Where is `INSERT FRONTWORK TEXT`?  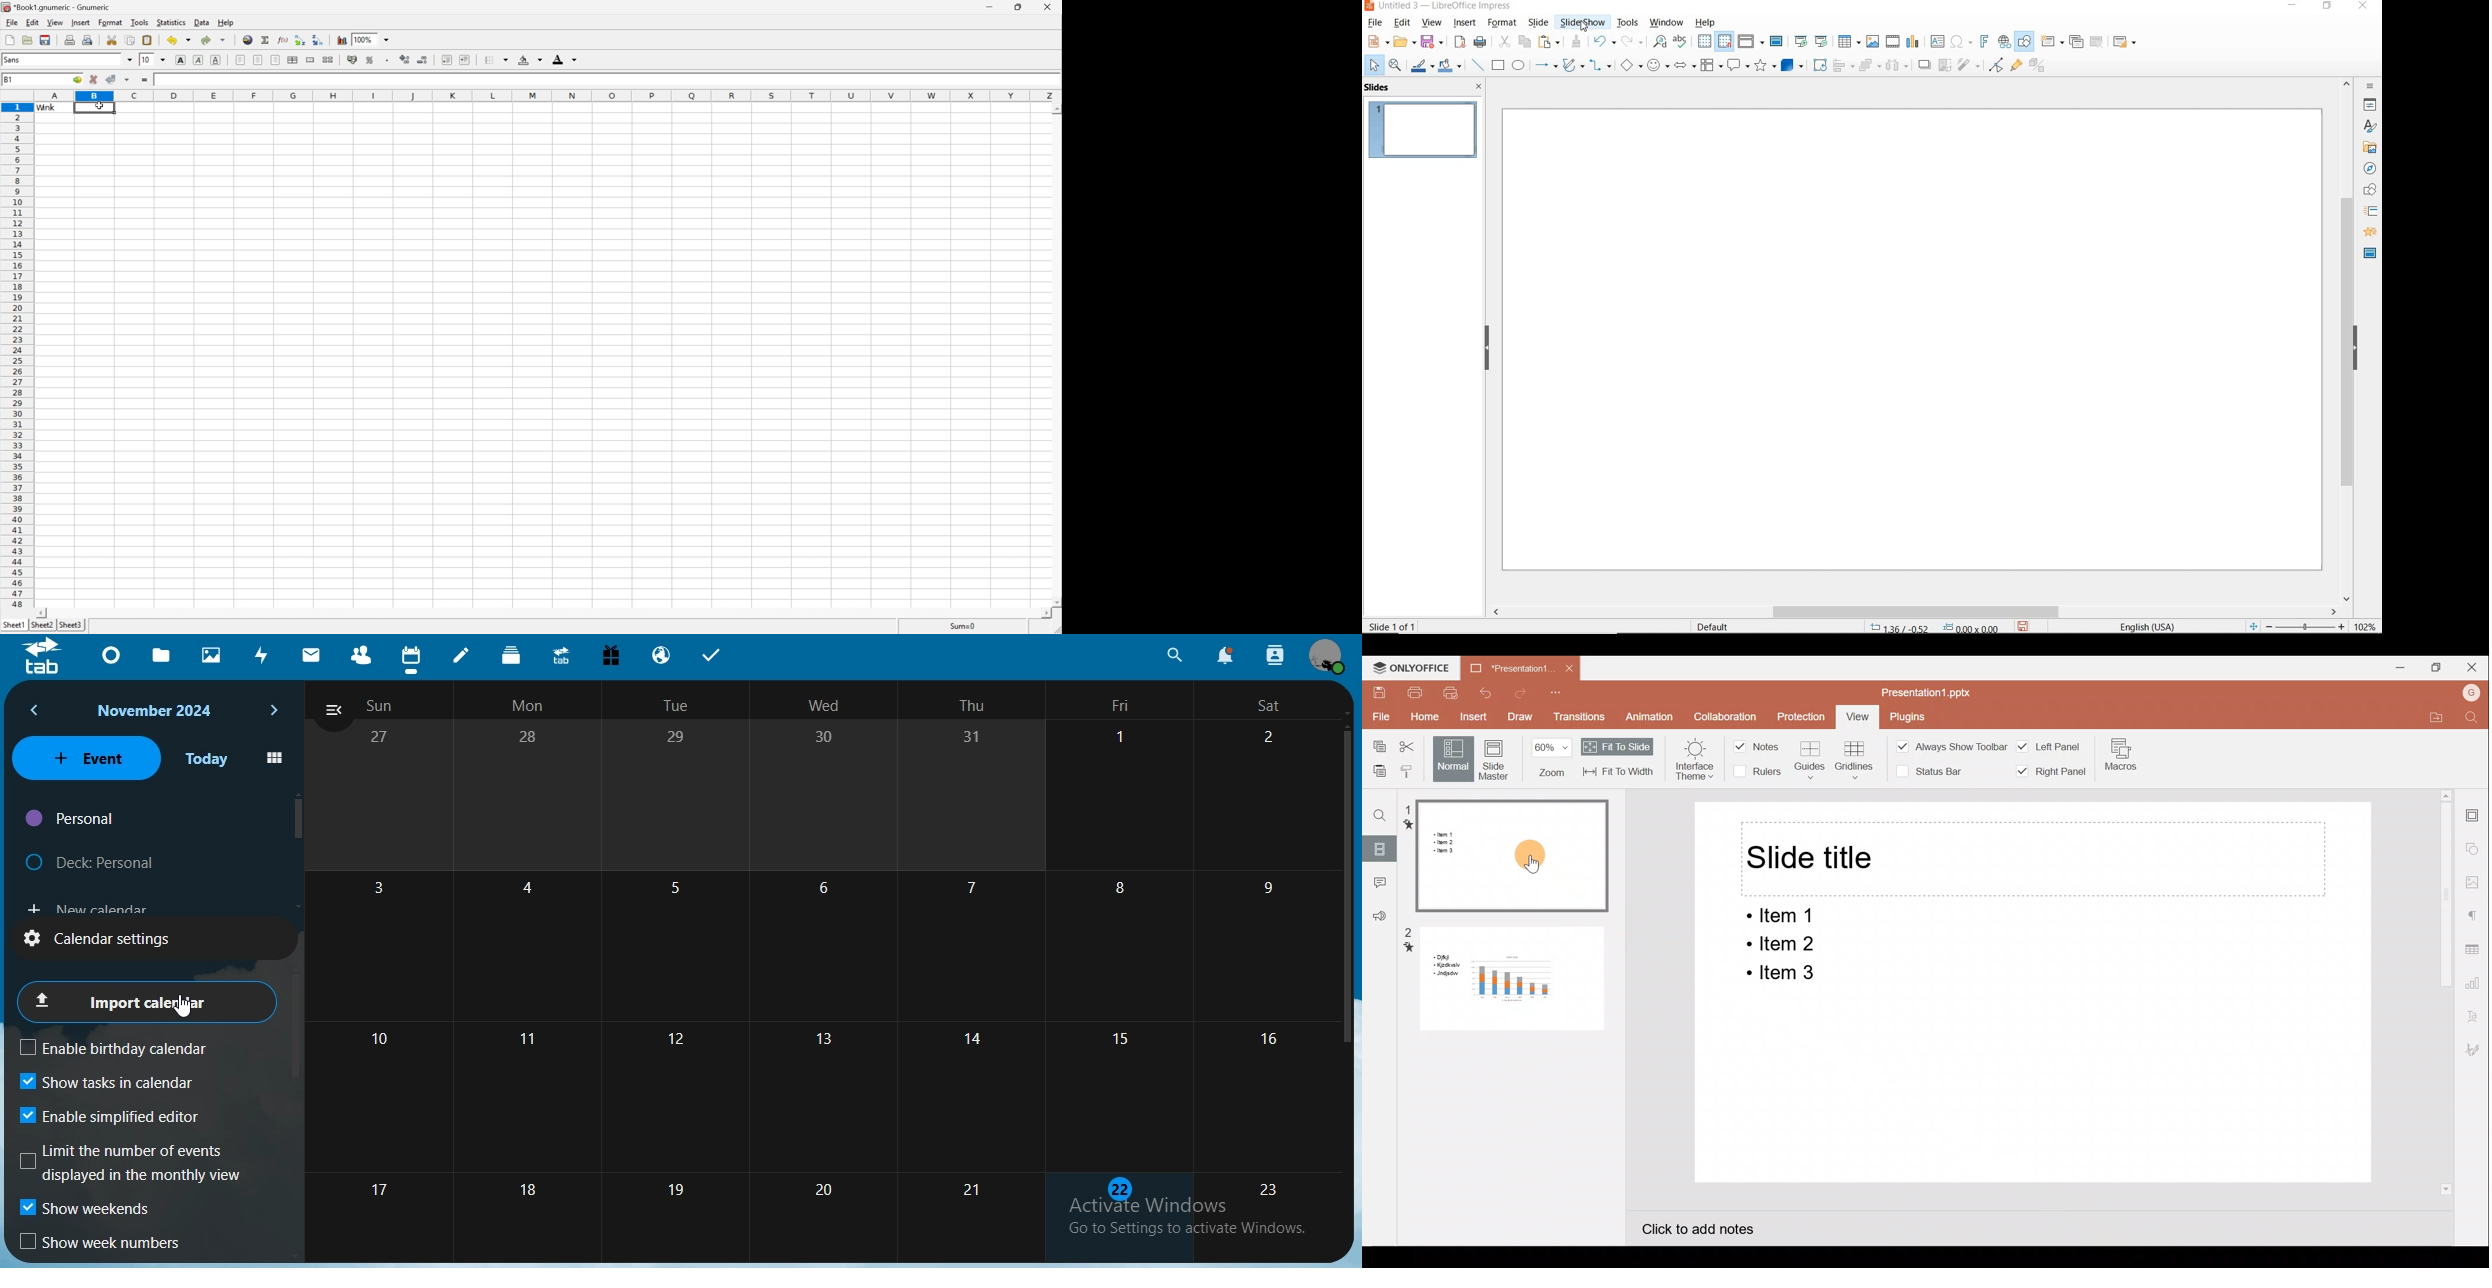 INSERT FRONTWORK TEXT is located at coordinates (1983, 40).